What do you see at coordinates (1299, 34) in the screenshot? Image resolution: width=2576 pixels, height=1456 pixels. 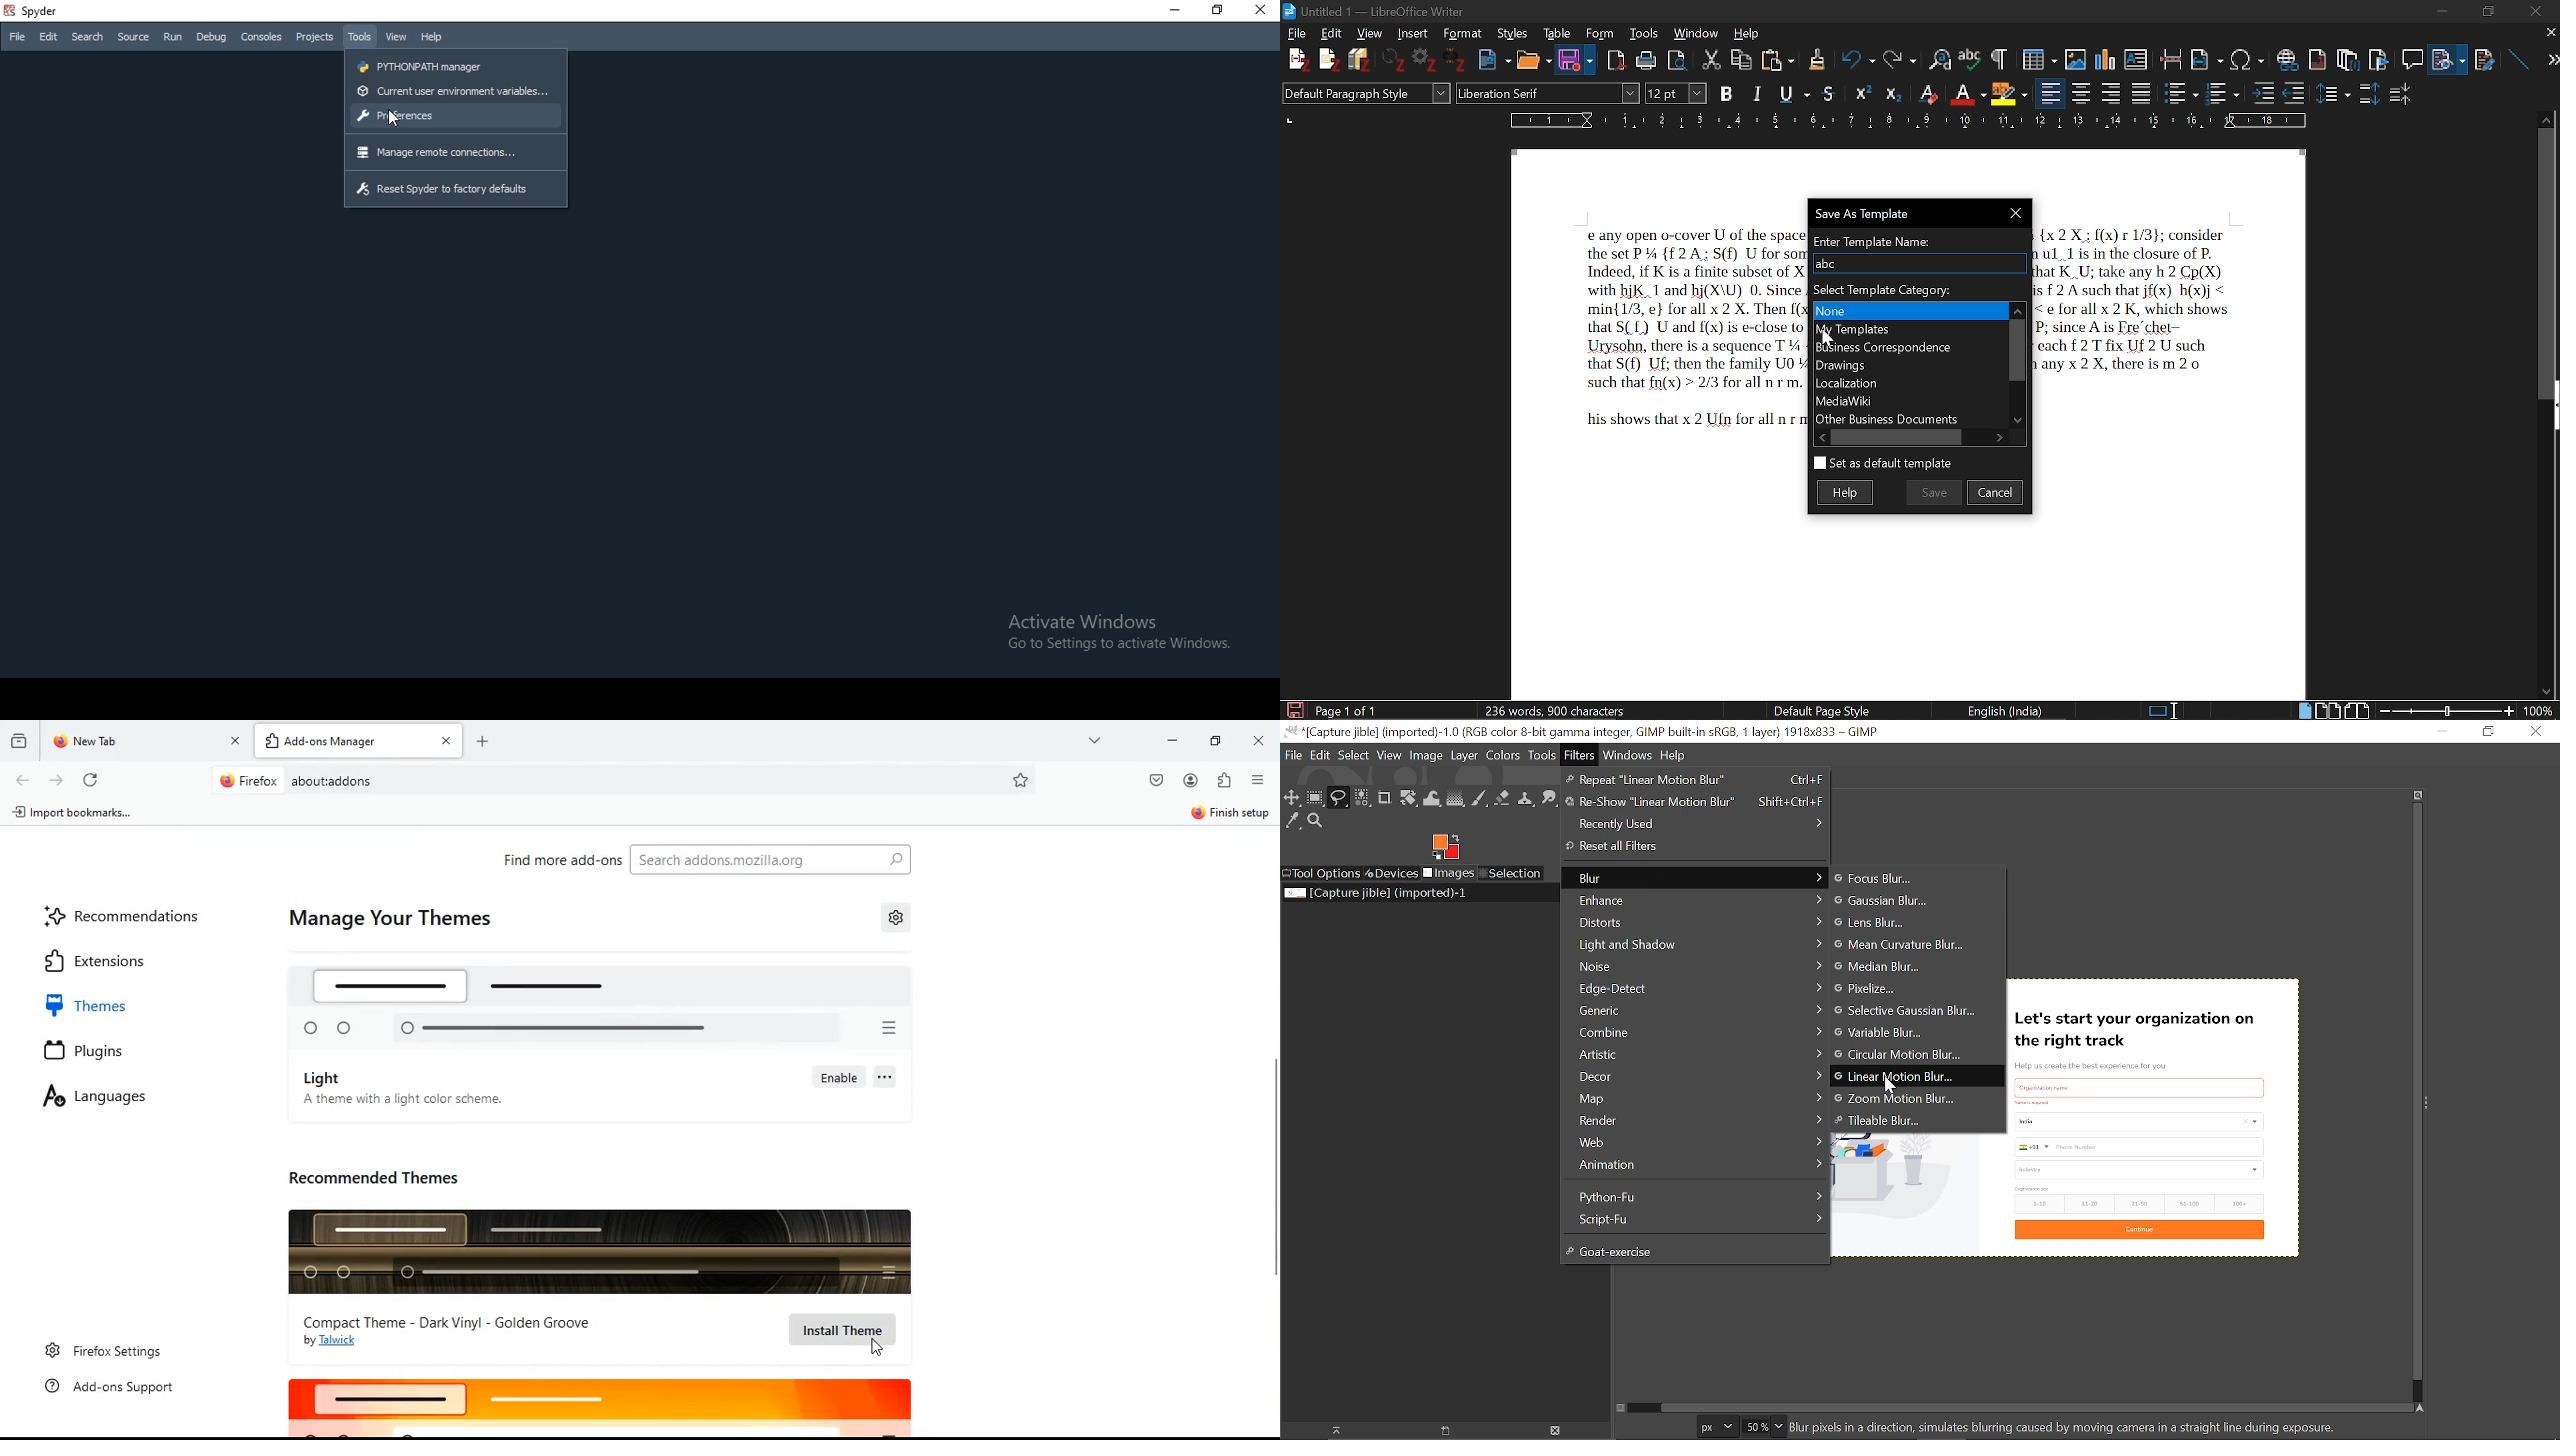 I see `File` at bounding box center [1299, 34].